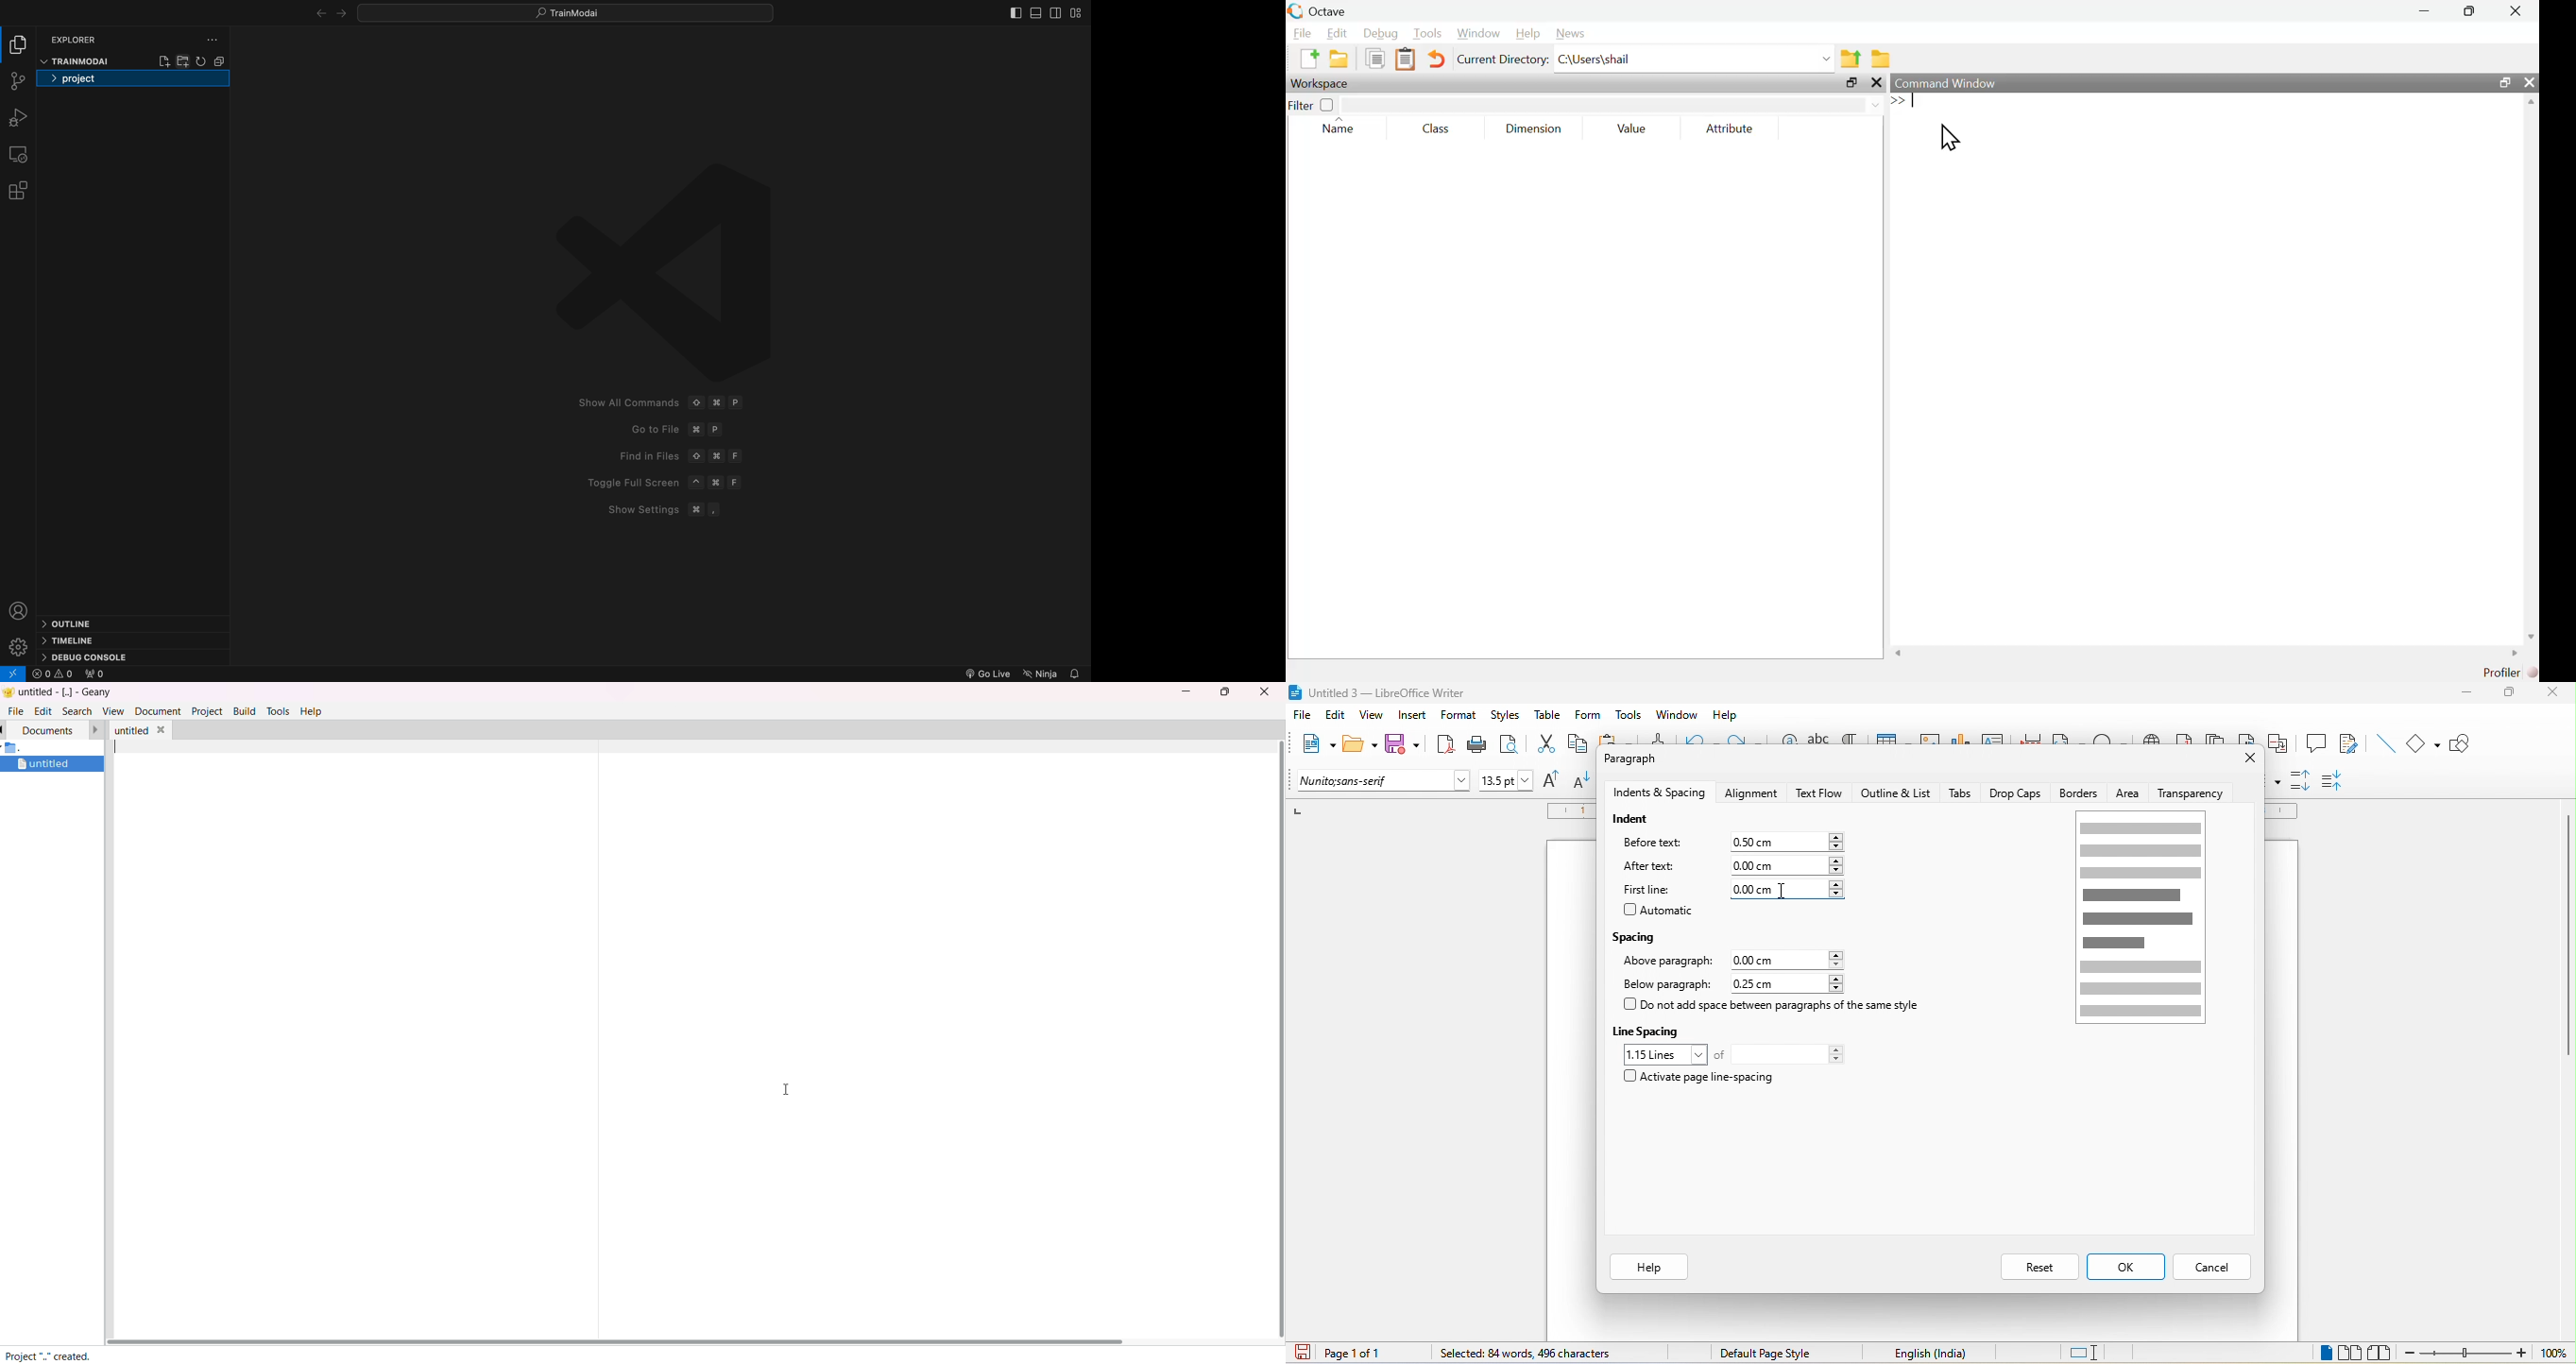  Describe the element at coordinates (312, 712) in the screenshot. I see `help` at that location.